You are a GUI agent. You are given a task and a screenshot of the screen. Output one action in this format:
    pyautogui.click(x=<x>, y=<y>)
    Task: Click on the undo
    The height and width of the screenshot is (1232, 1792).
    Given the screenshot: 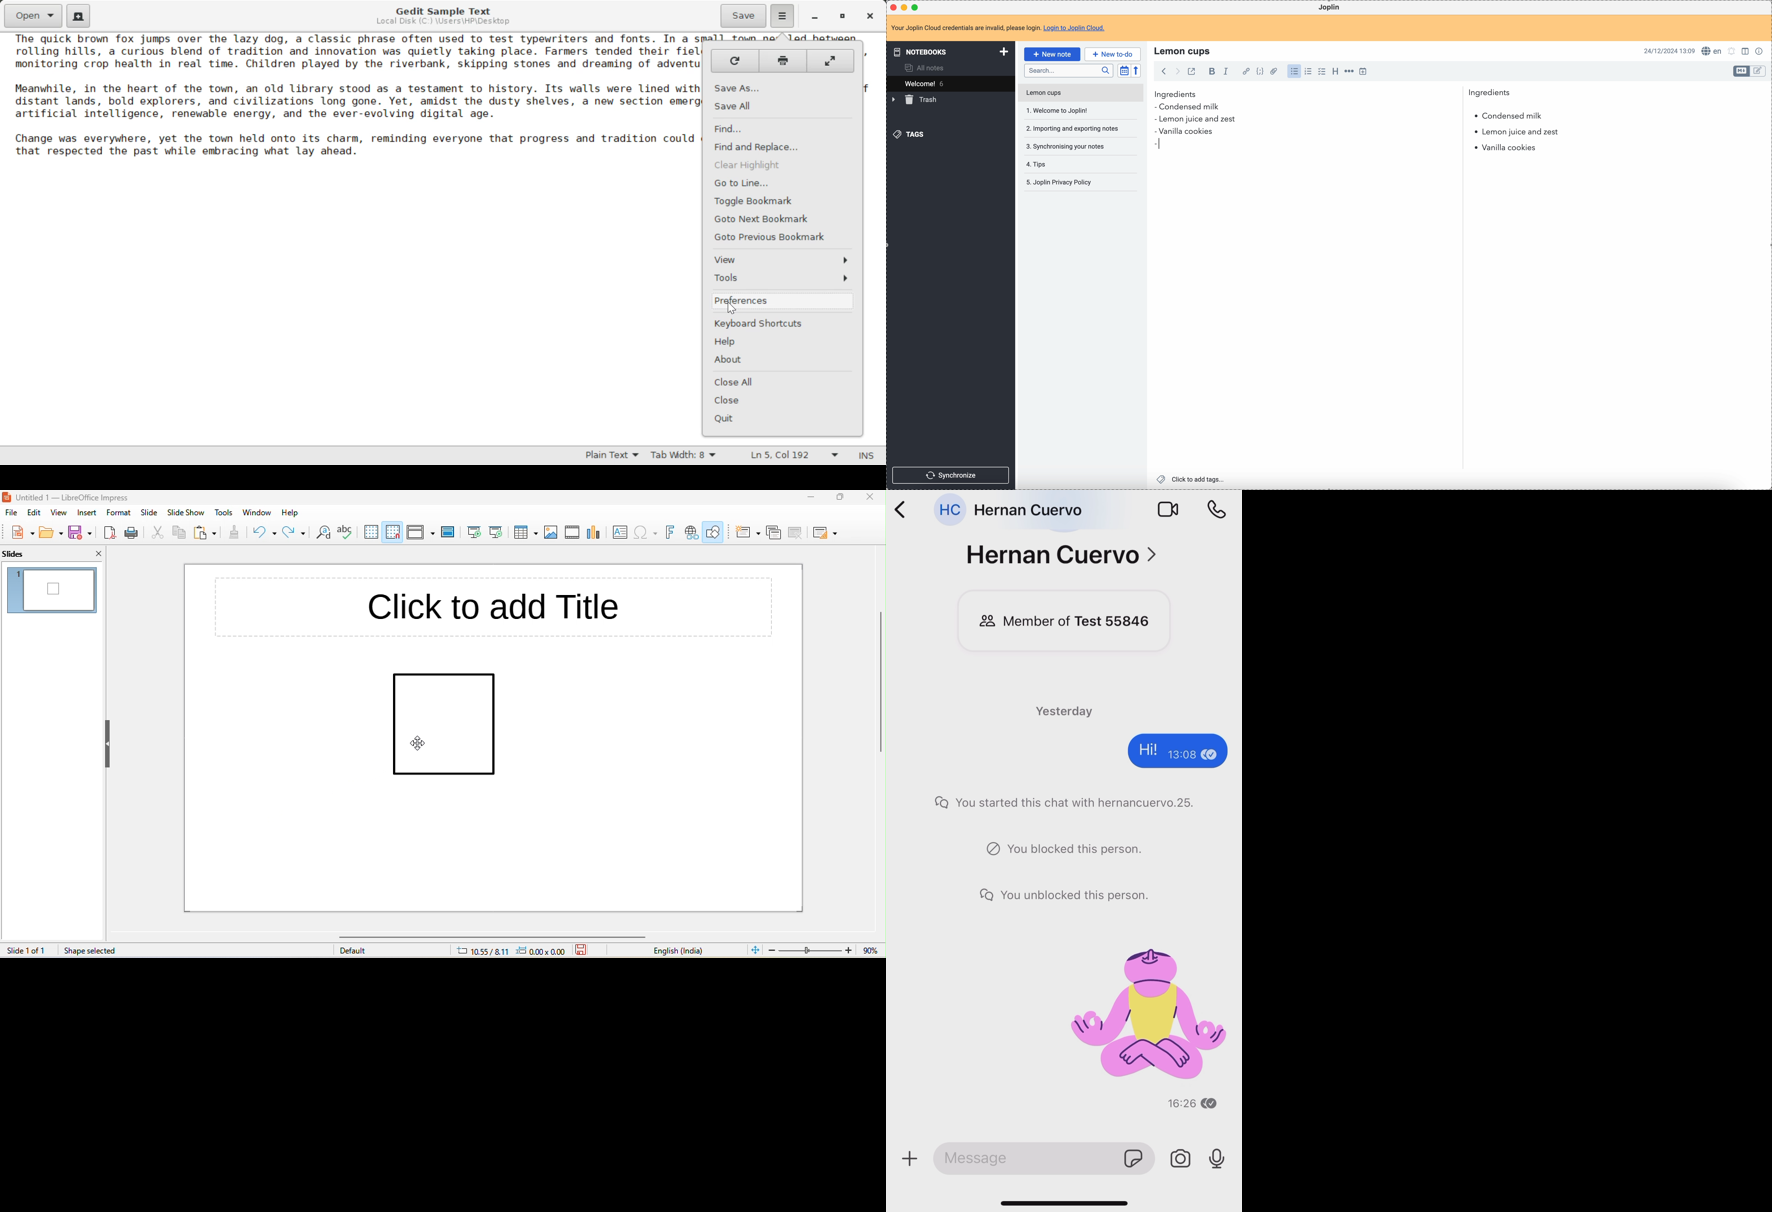 What is the action you would take?
    pyautogui.click(x=264, y=532)
    